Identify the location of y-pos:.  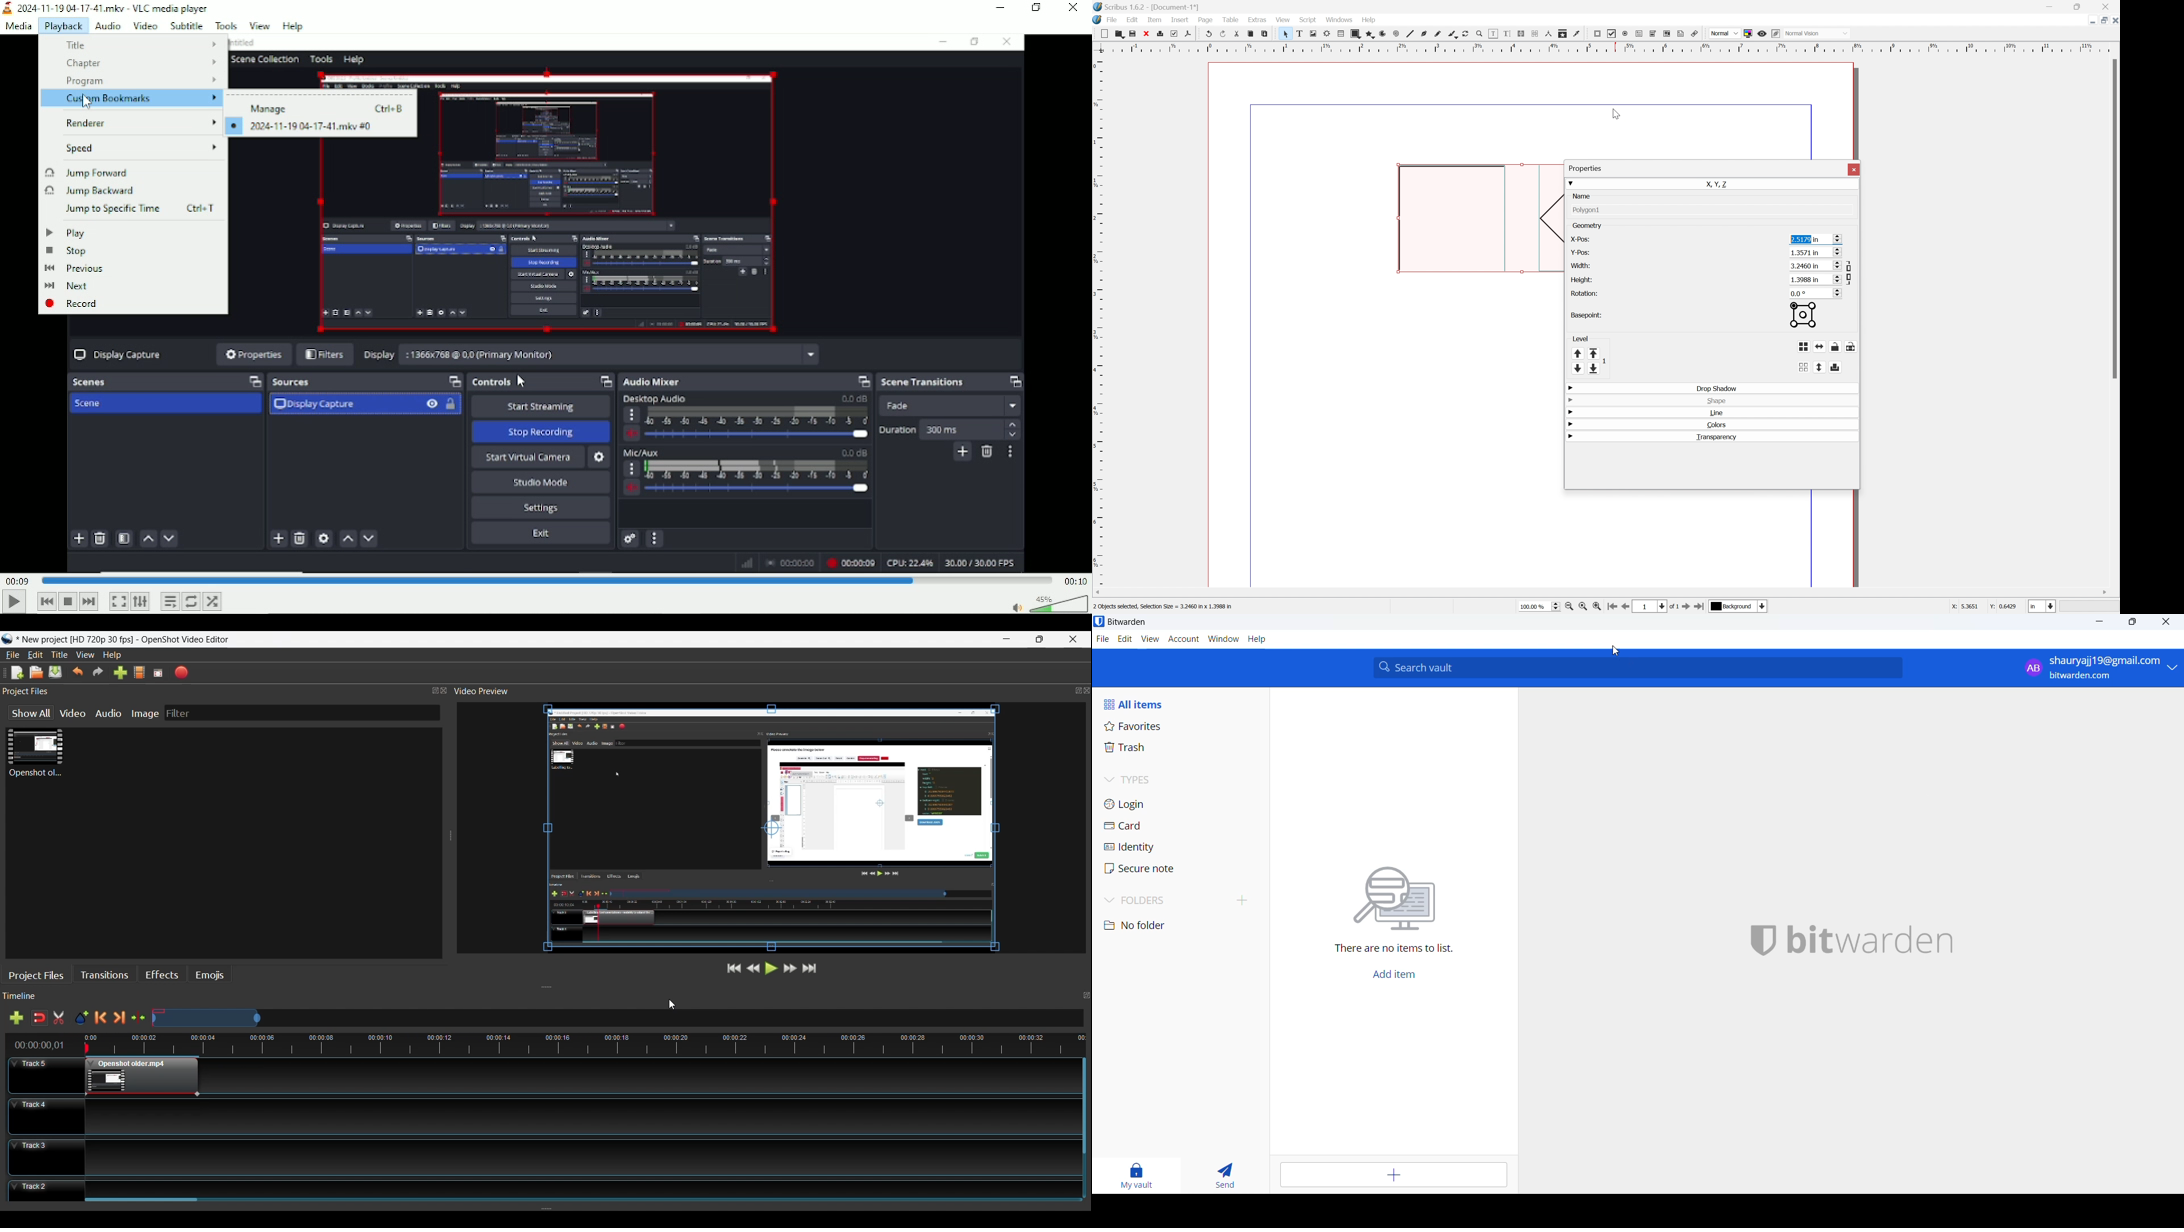
(1581, 252).